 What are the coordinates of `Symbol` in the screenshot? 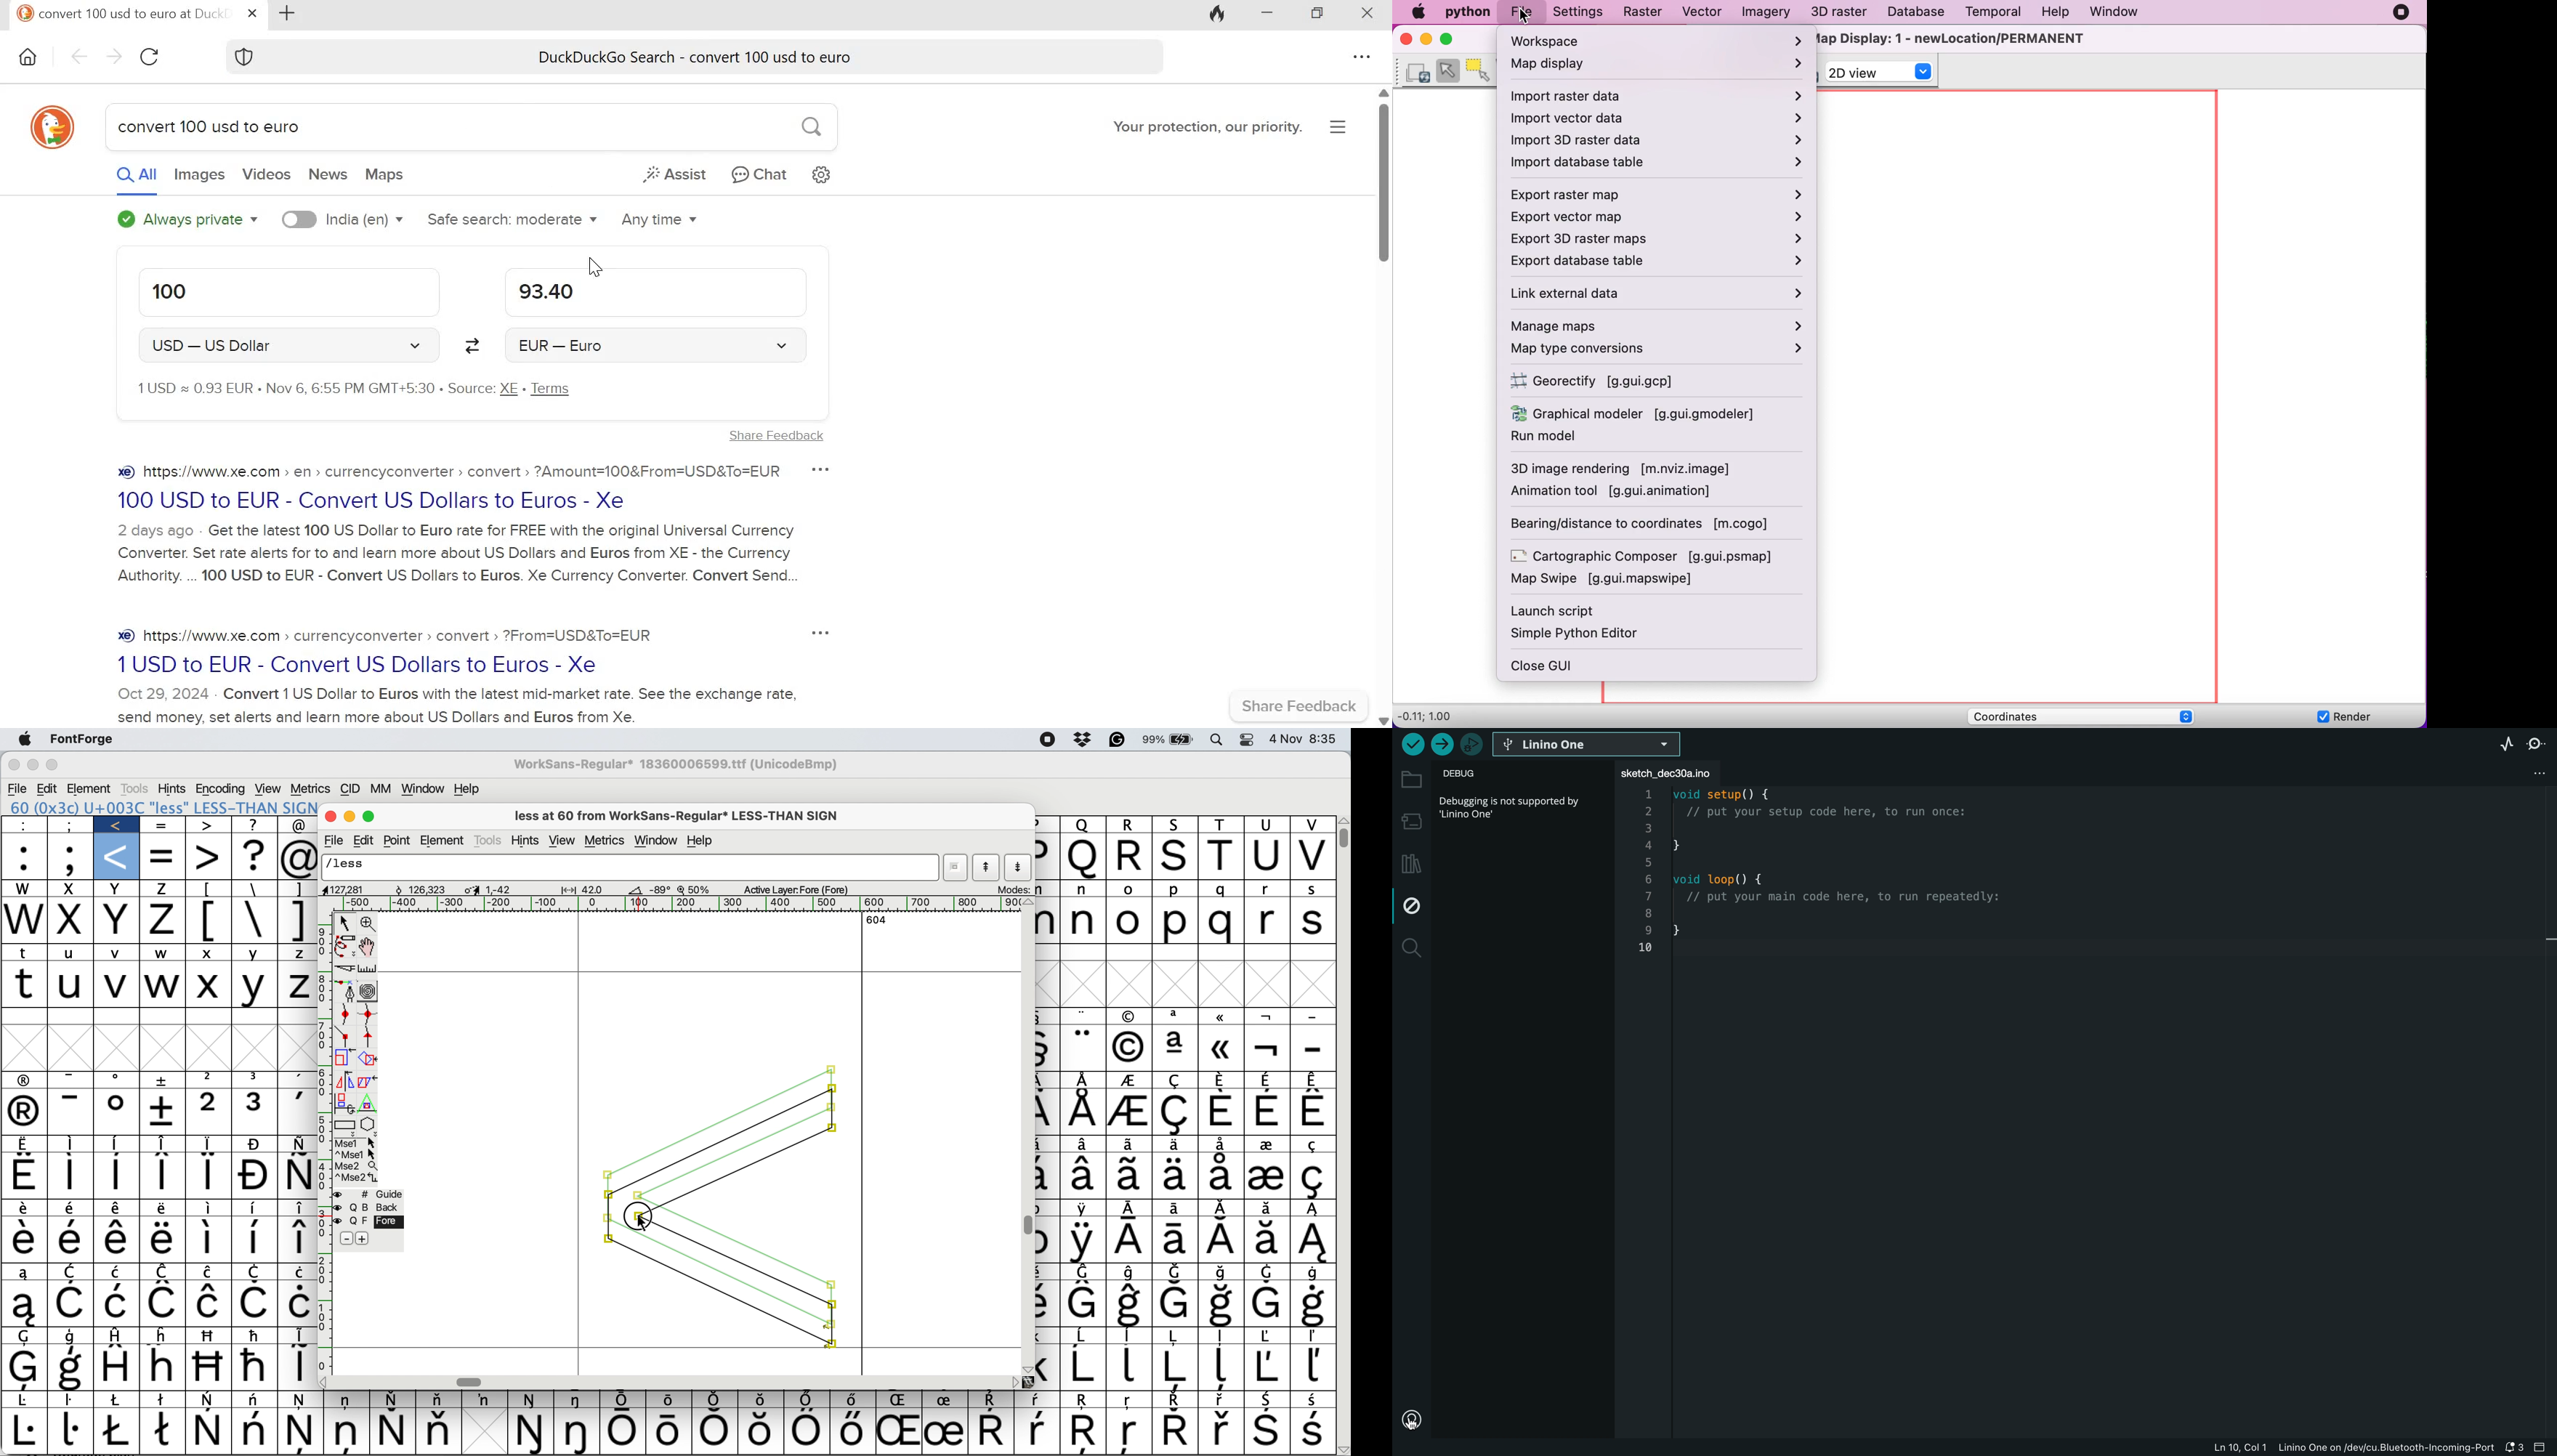 It's located at (670, 1432).